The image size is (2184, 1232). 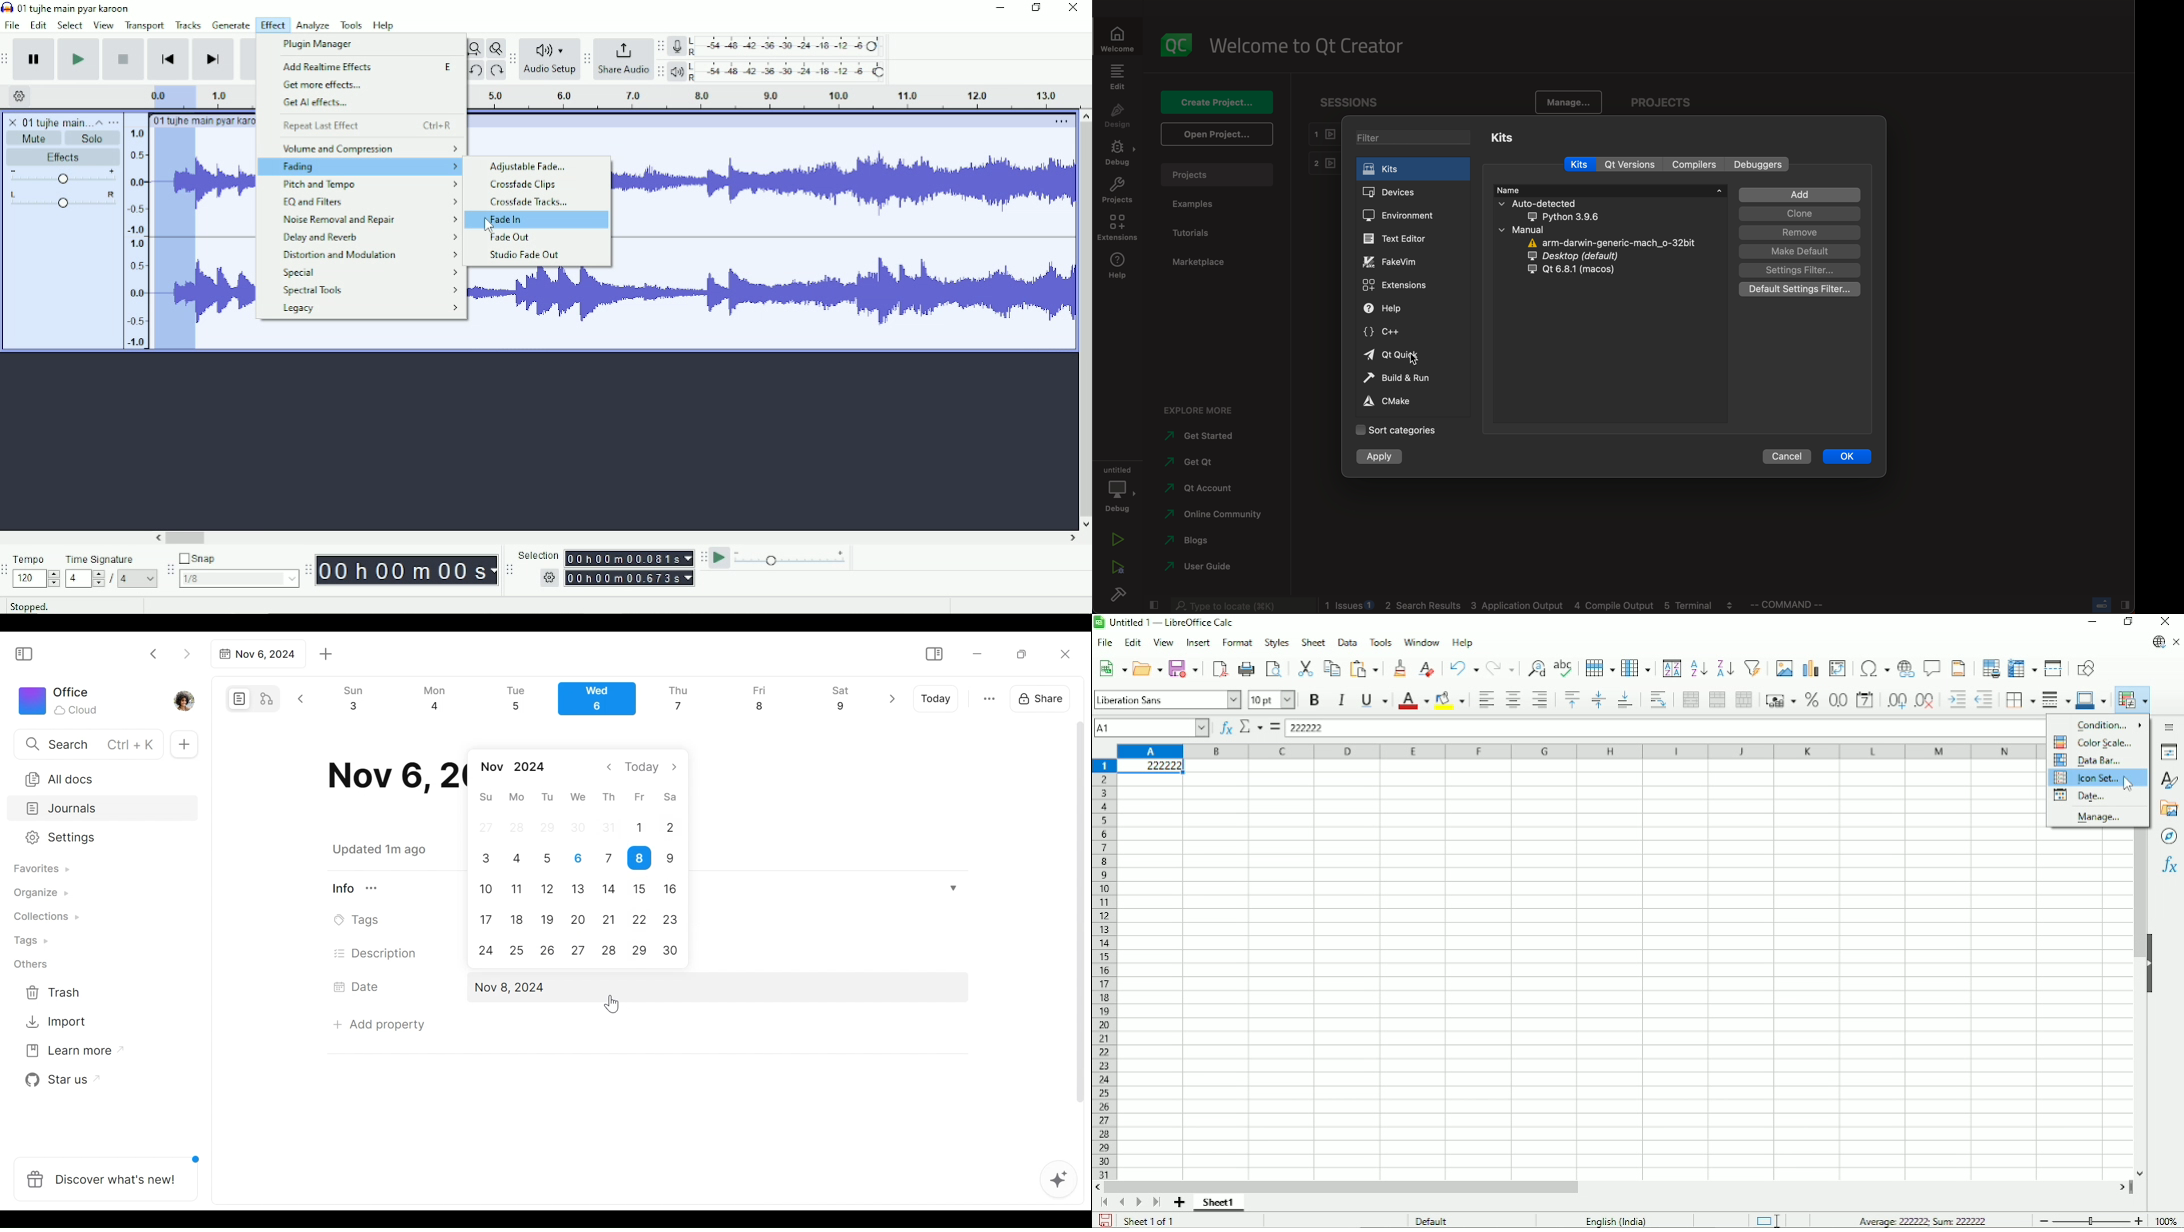 I want to click on close slide bar, so click(x=2109, y=604).